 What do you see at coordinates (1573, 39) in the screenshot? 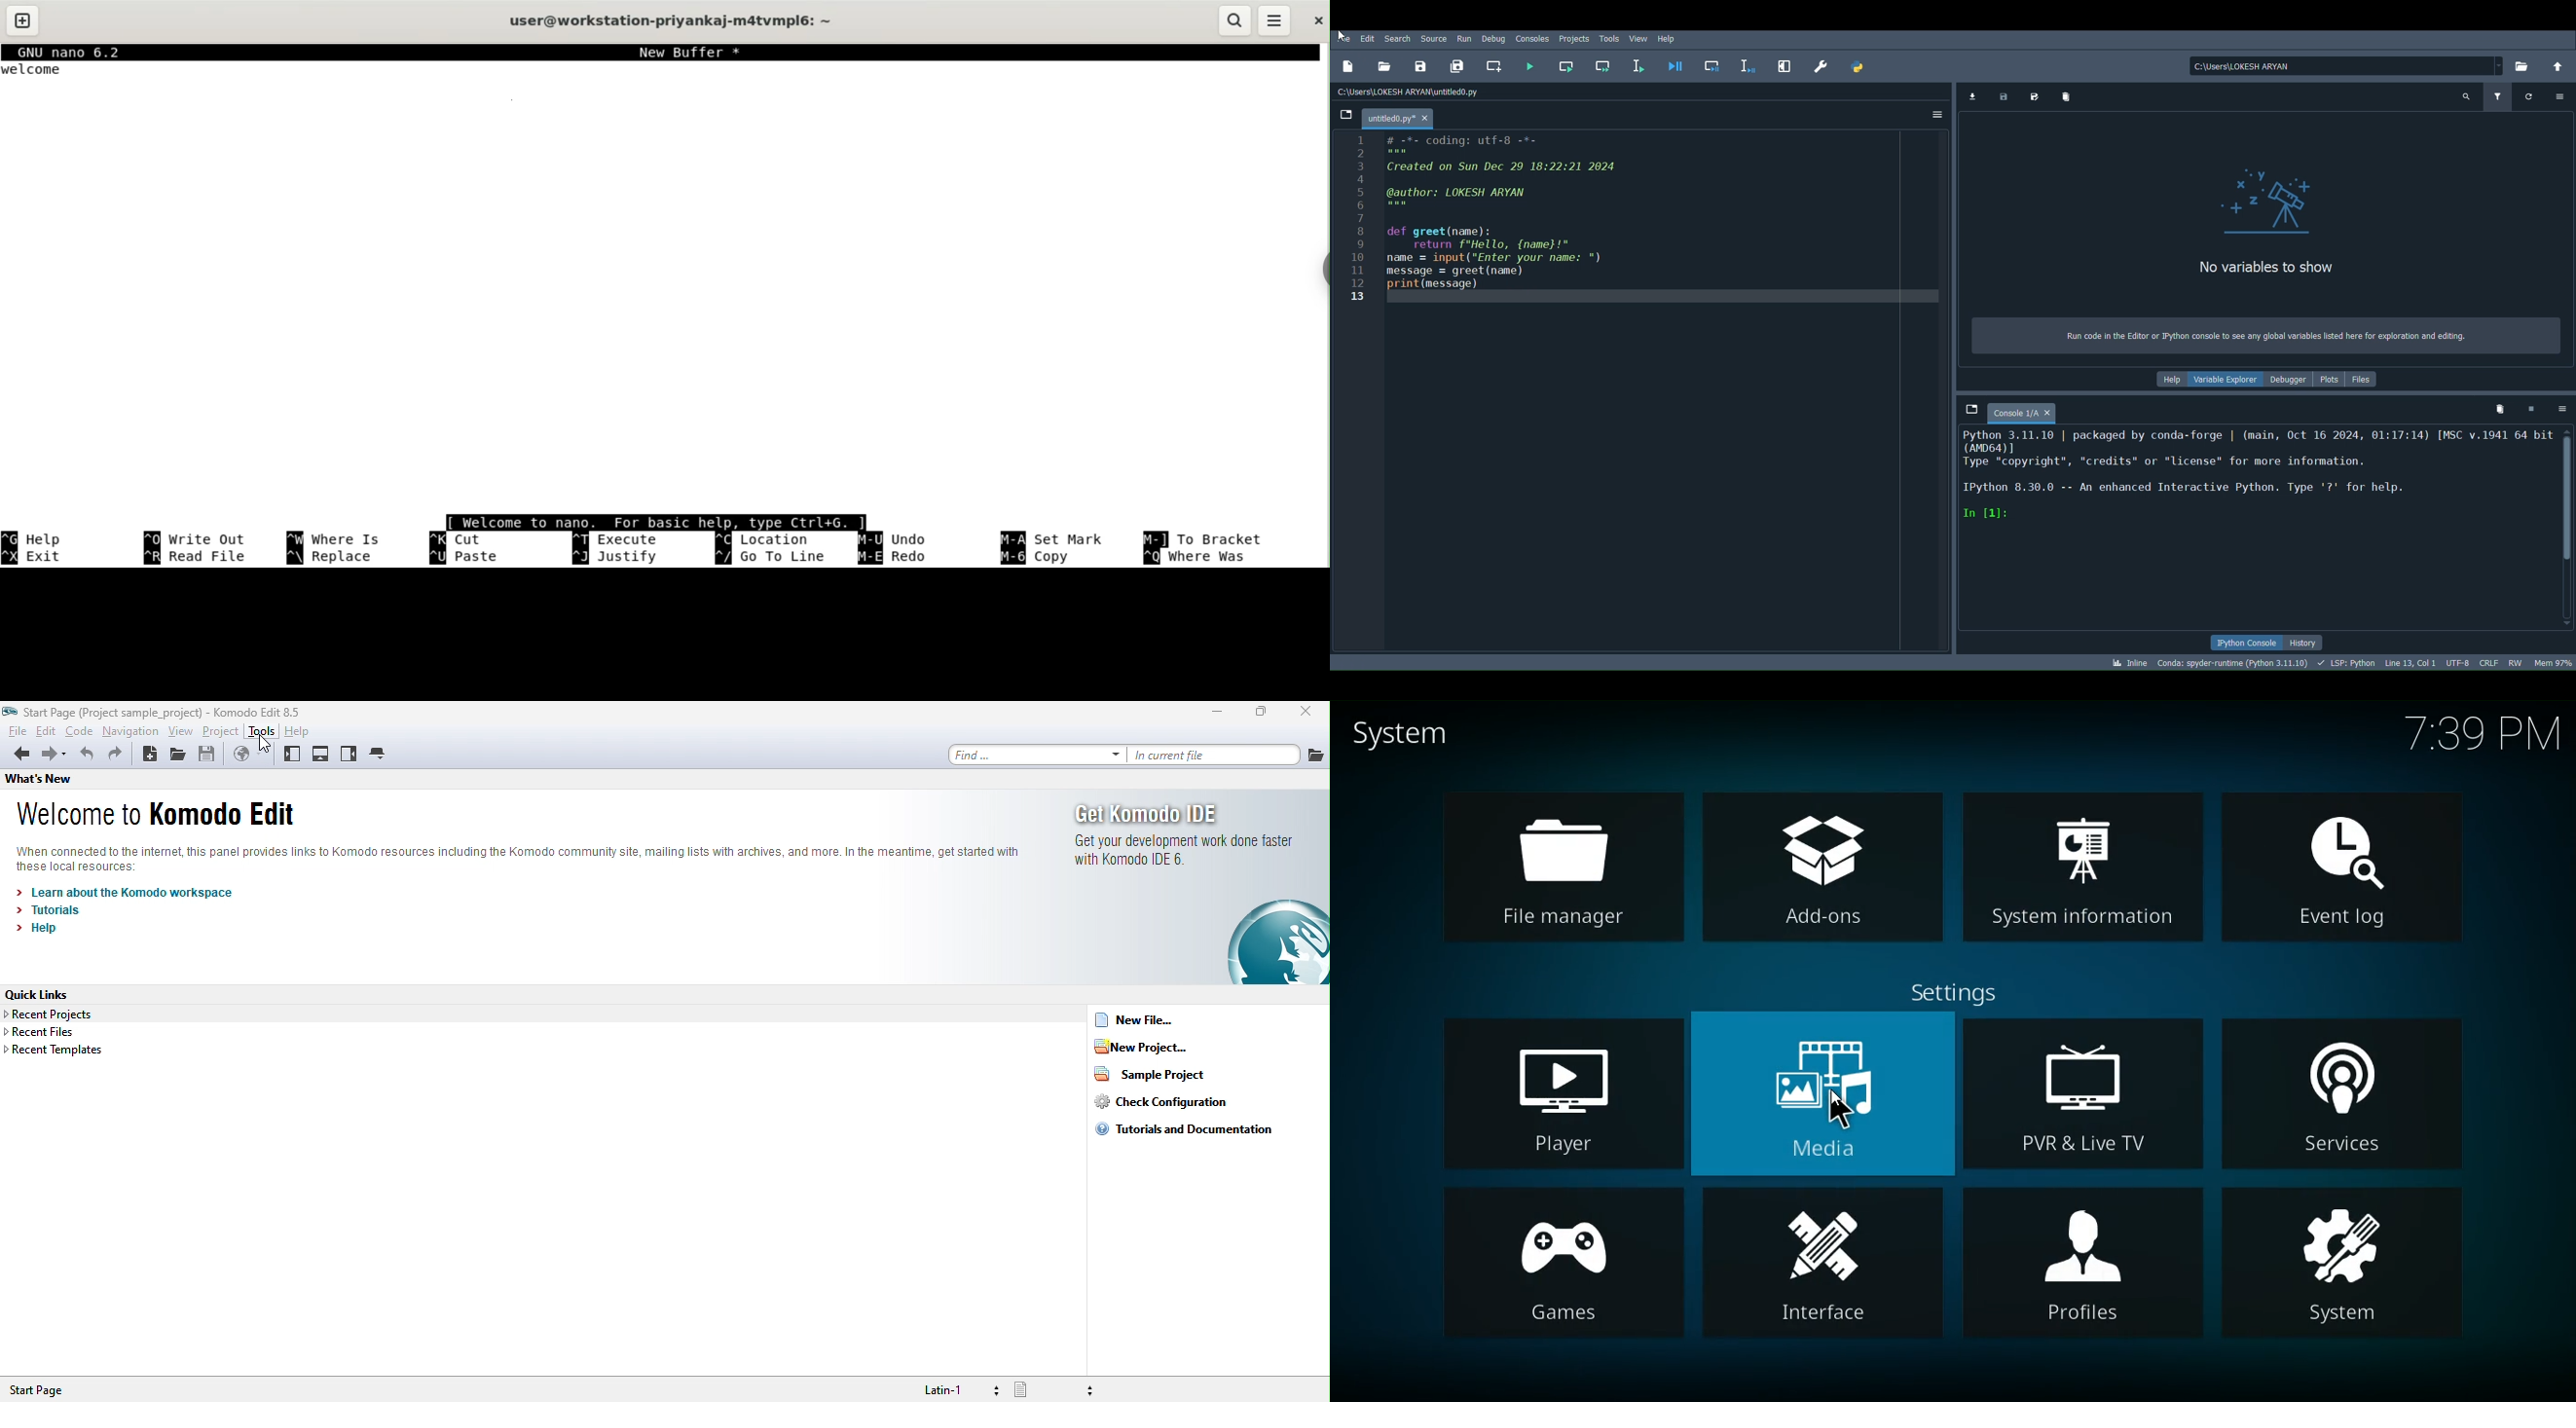
I see `Projects` at bounding box center [1573, 39].